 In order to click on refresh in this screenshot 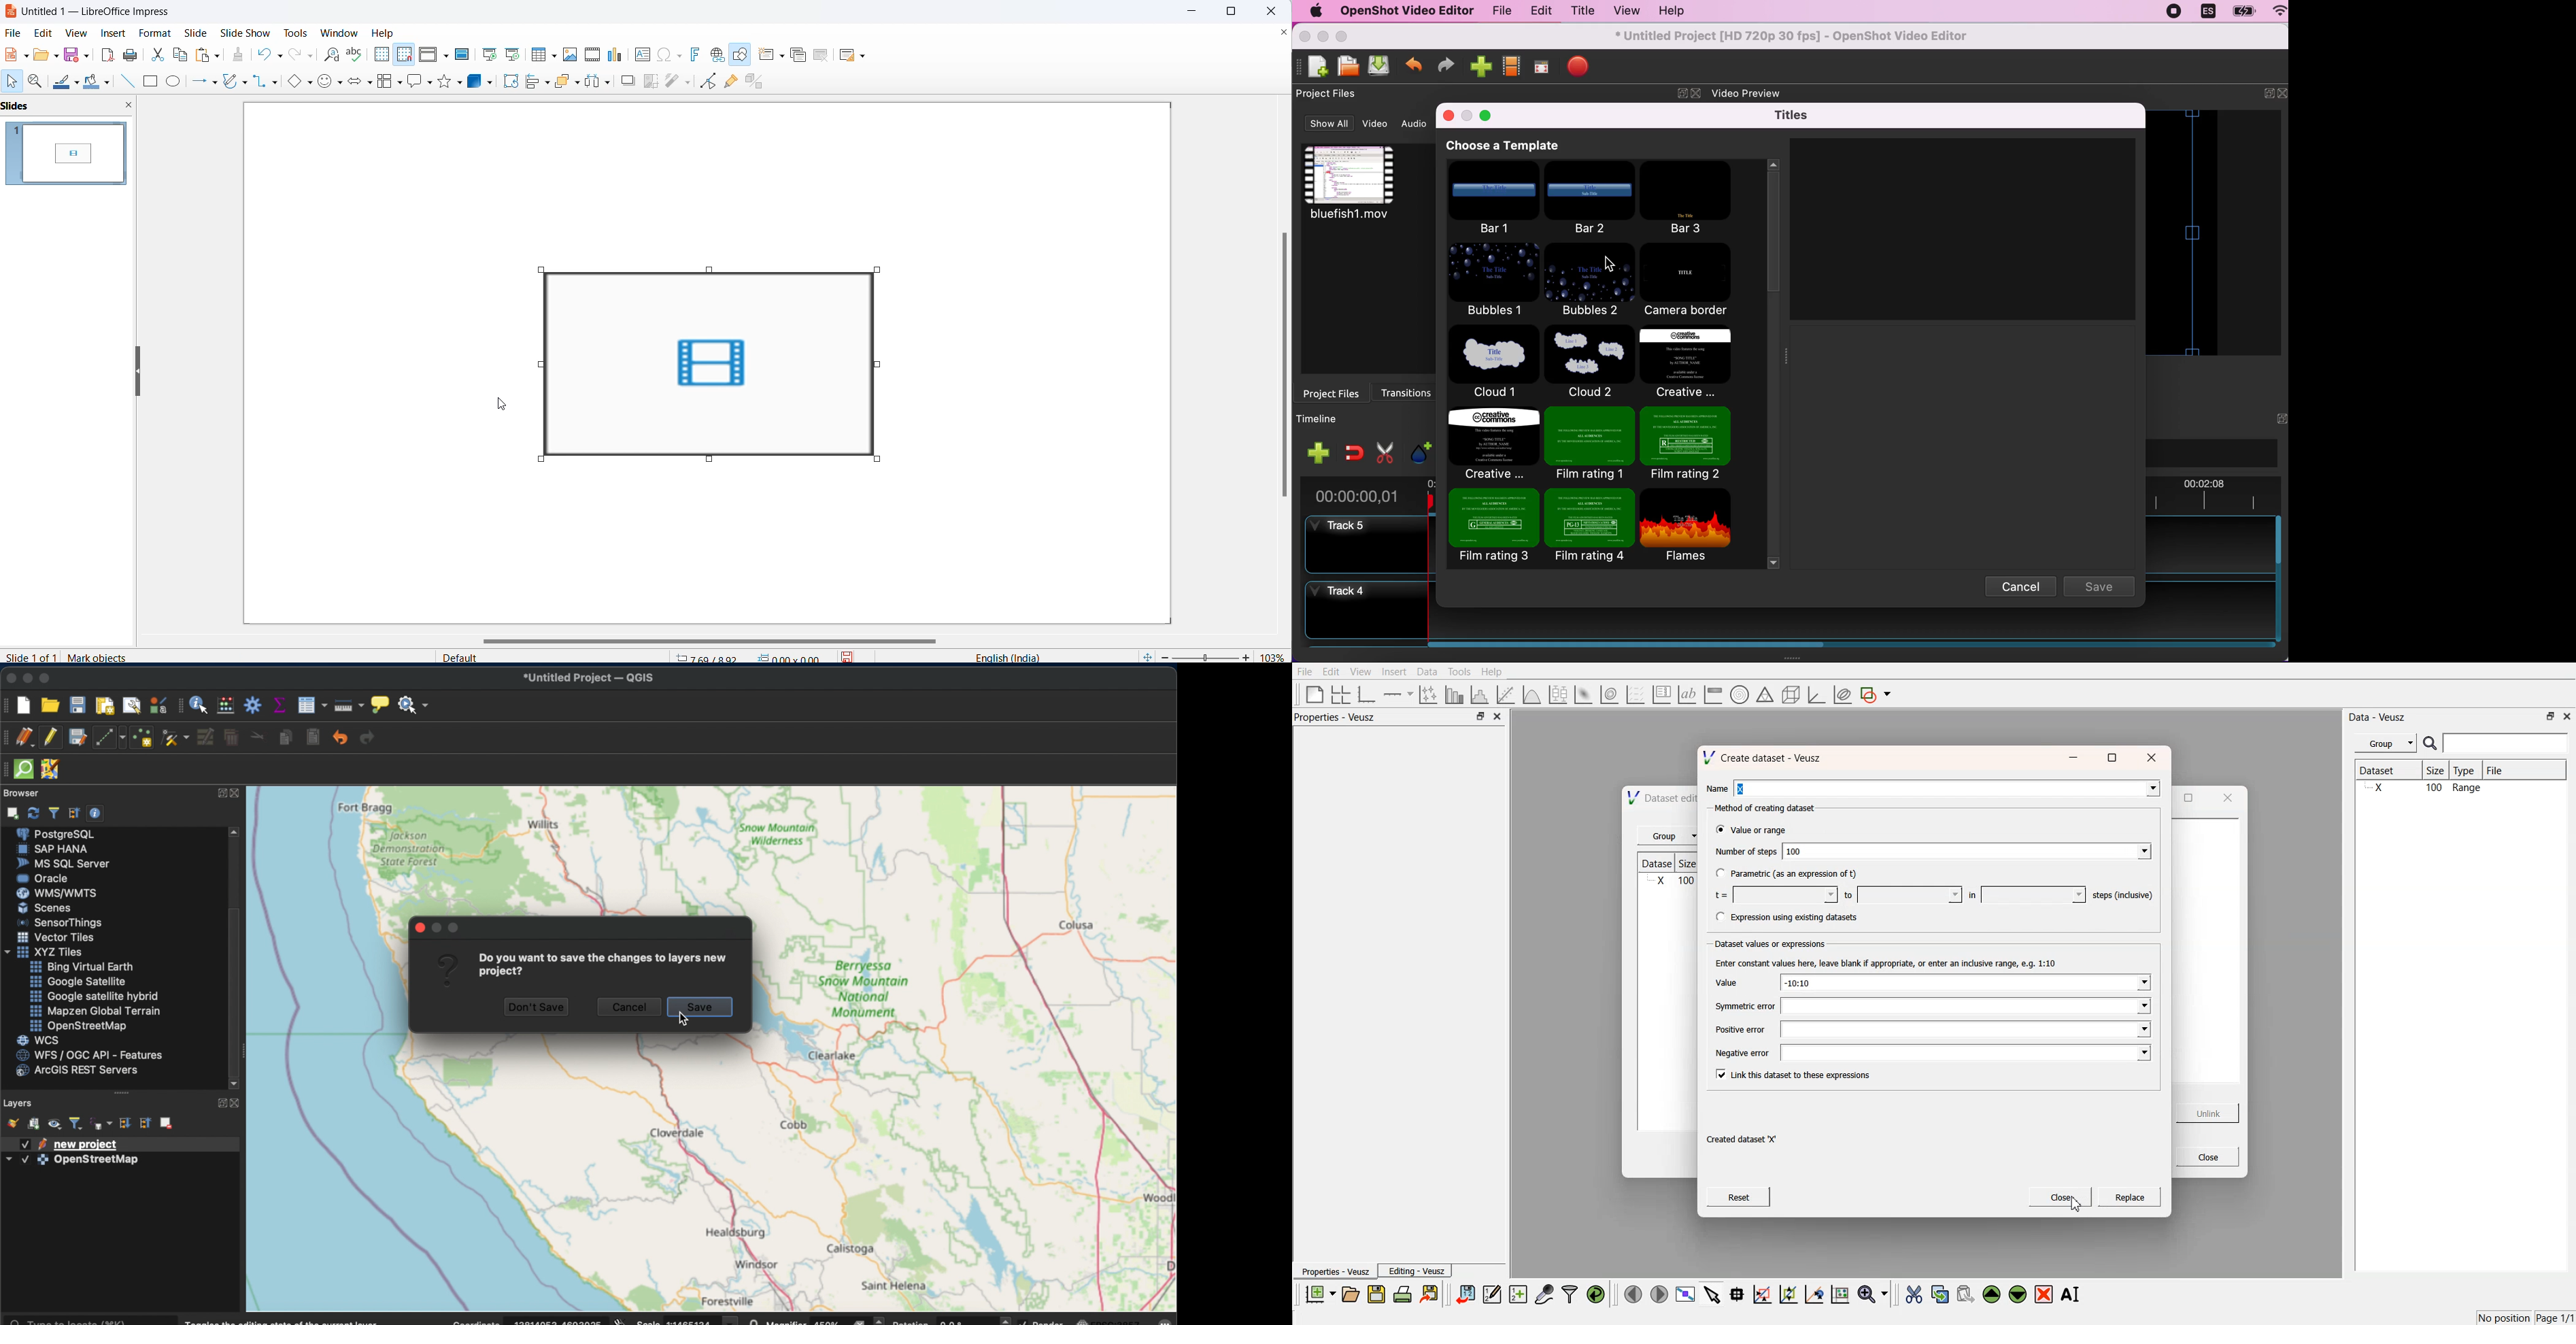, I will do `click(34, 812)`.